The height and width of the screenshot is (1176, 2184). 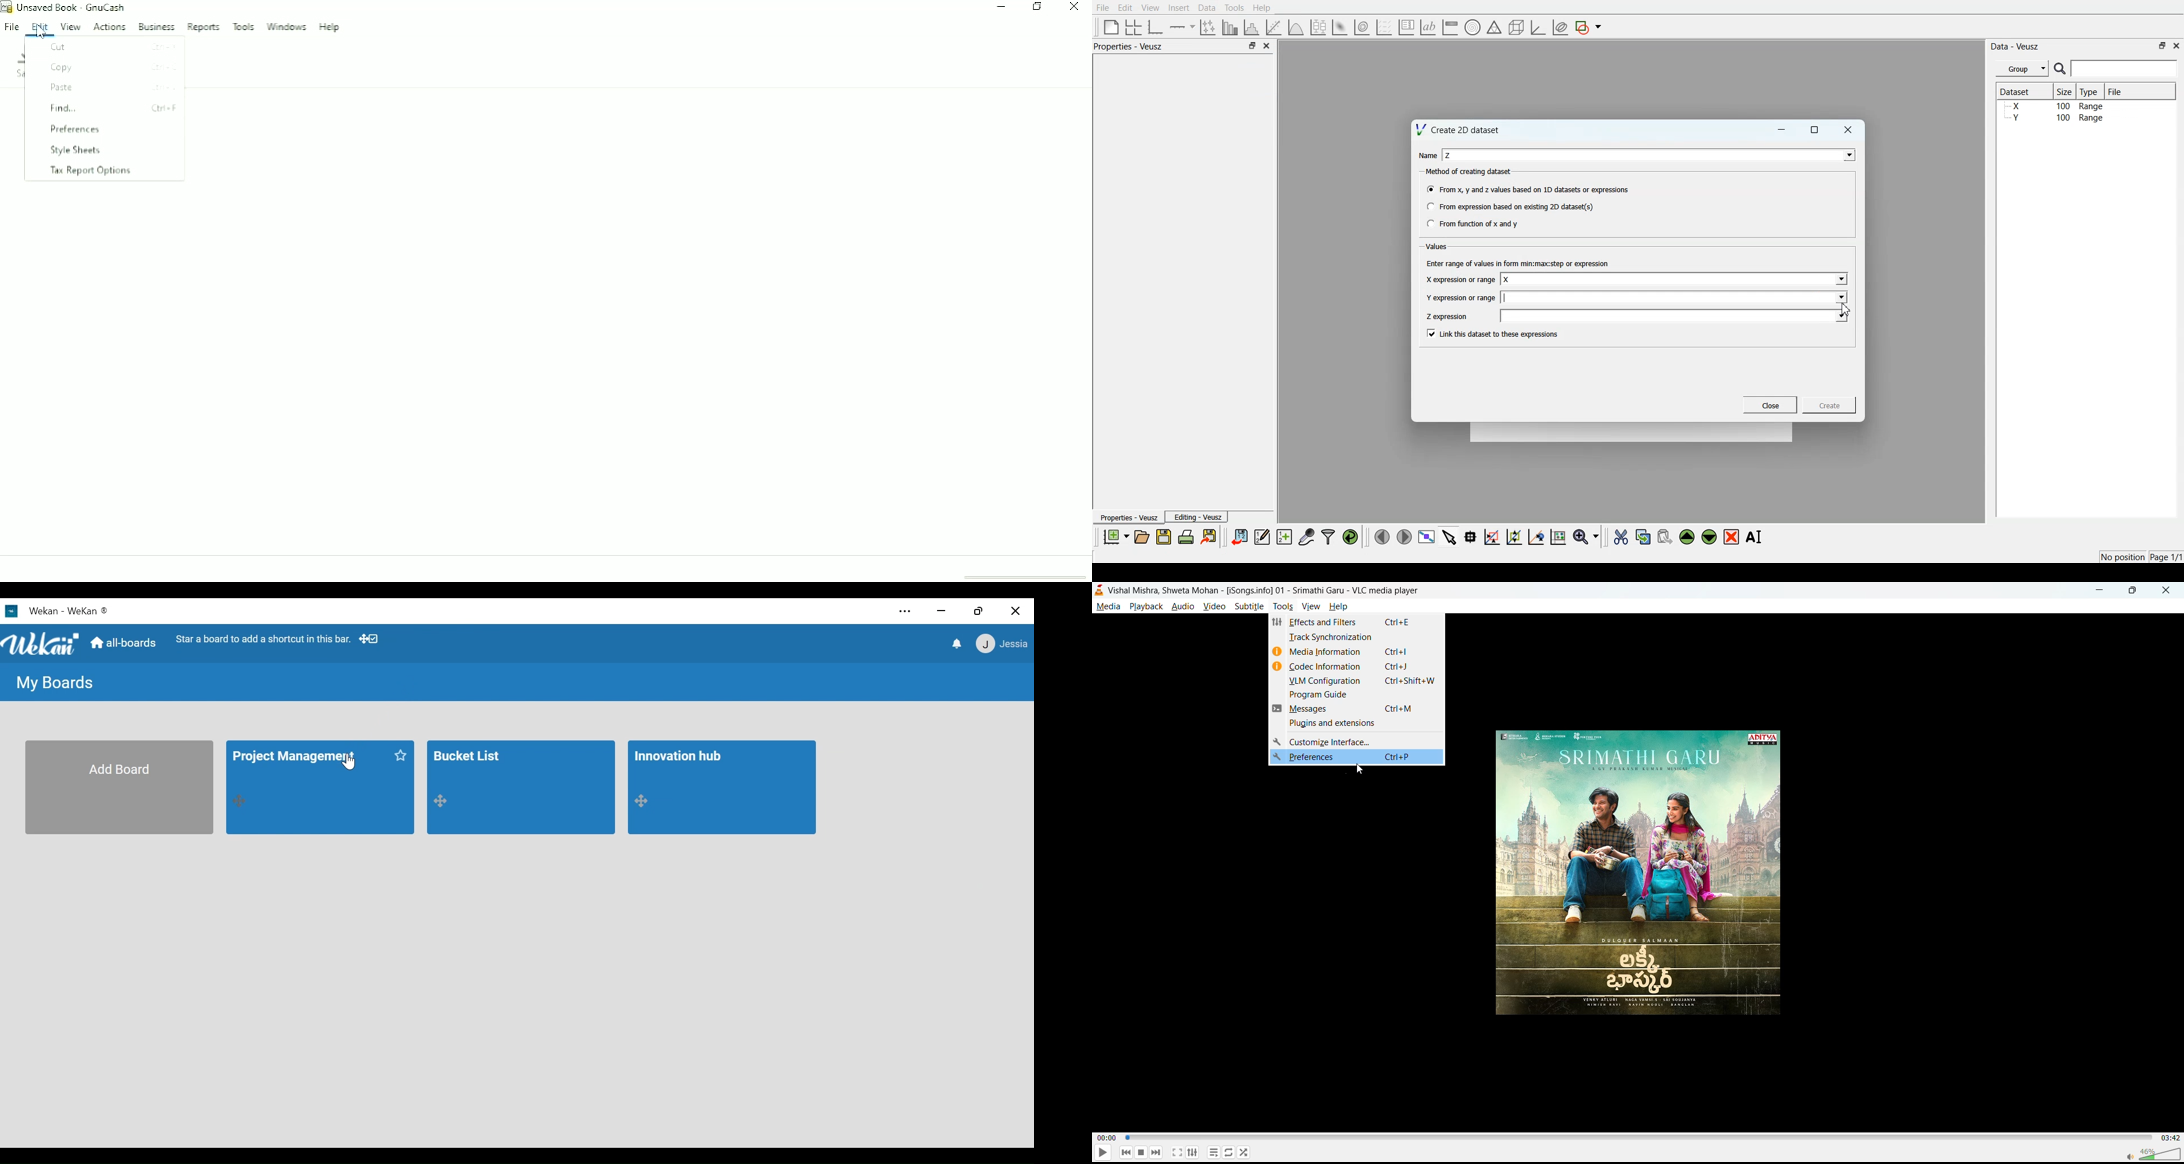 What do you see at coordinates (646, 801) in the screenshot?
I see `Desktop drag handles` at bounding box center [646, 801].